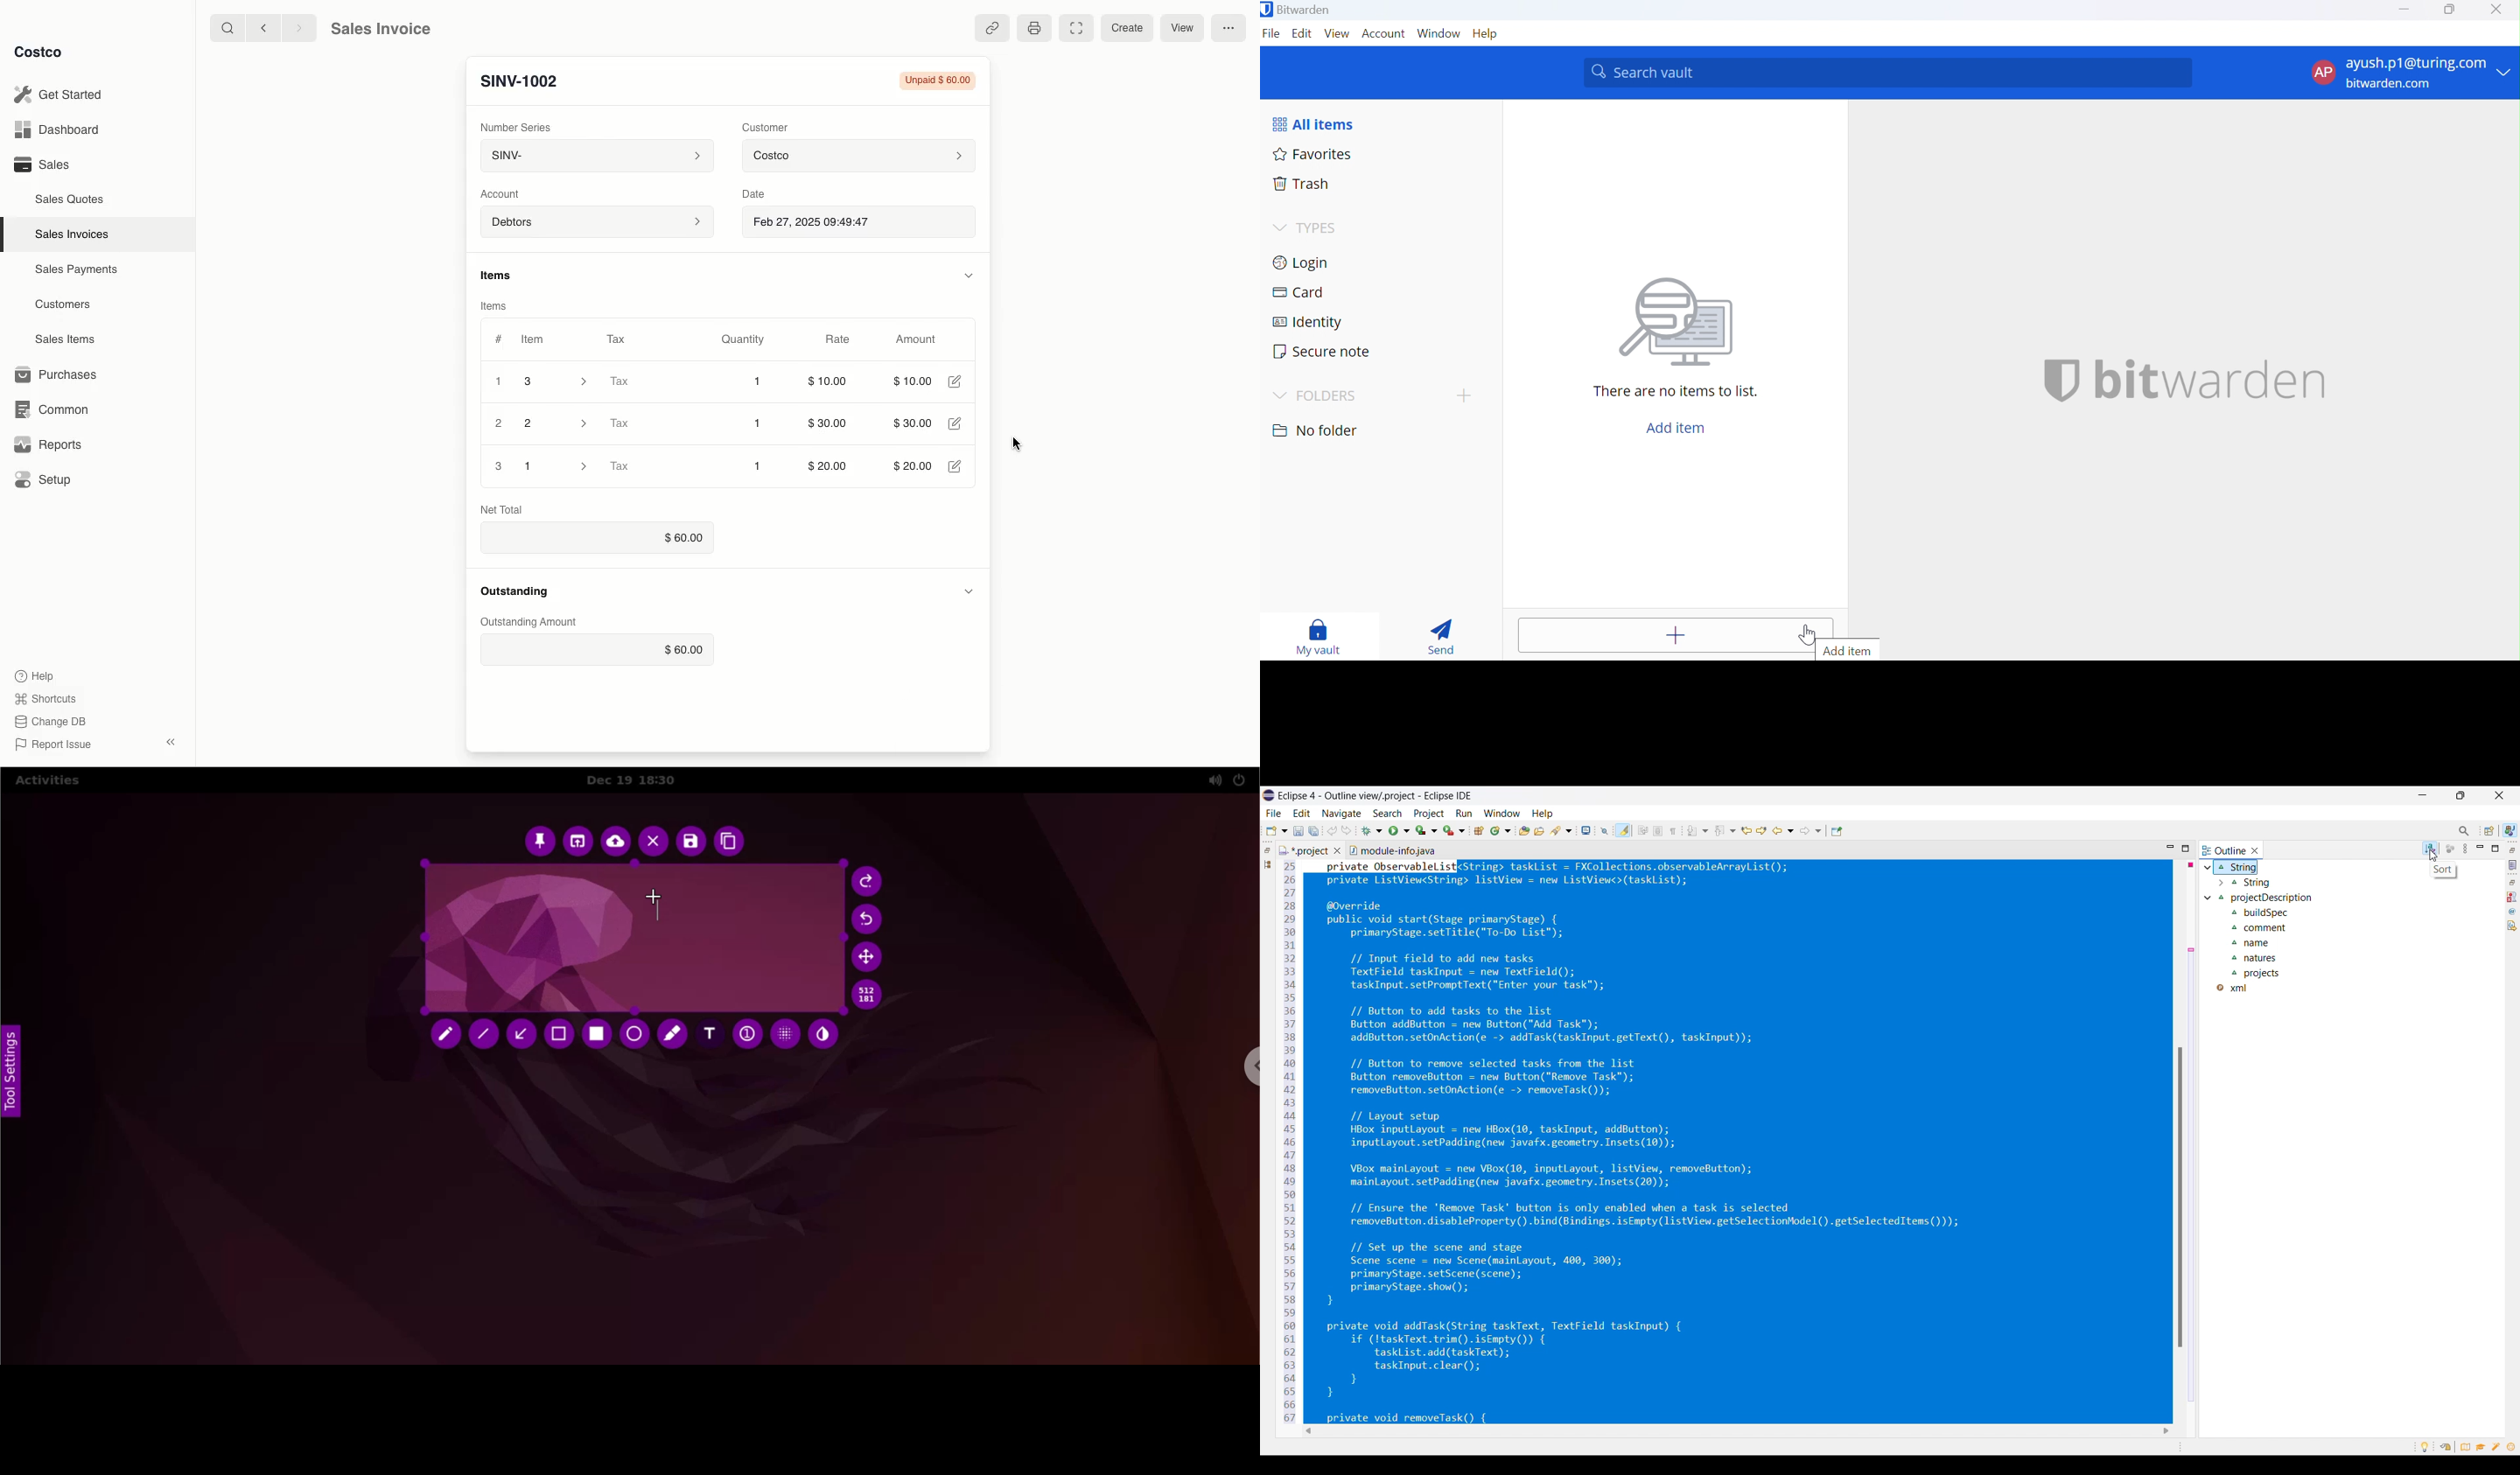 The height and width of the screenshot is (1484, 2520). Describe the element at coordinates (2489, 831) in the screenshot. I see `Open perspective` at that location.